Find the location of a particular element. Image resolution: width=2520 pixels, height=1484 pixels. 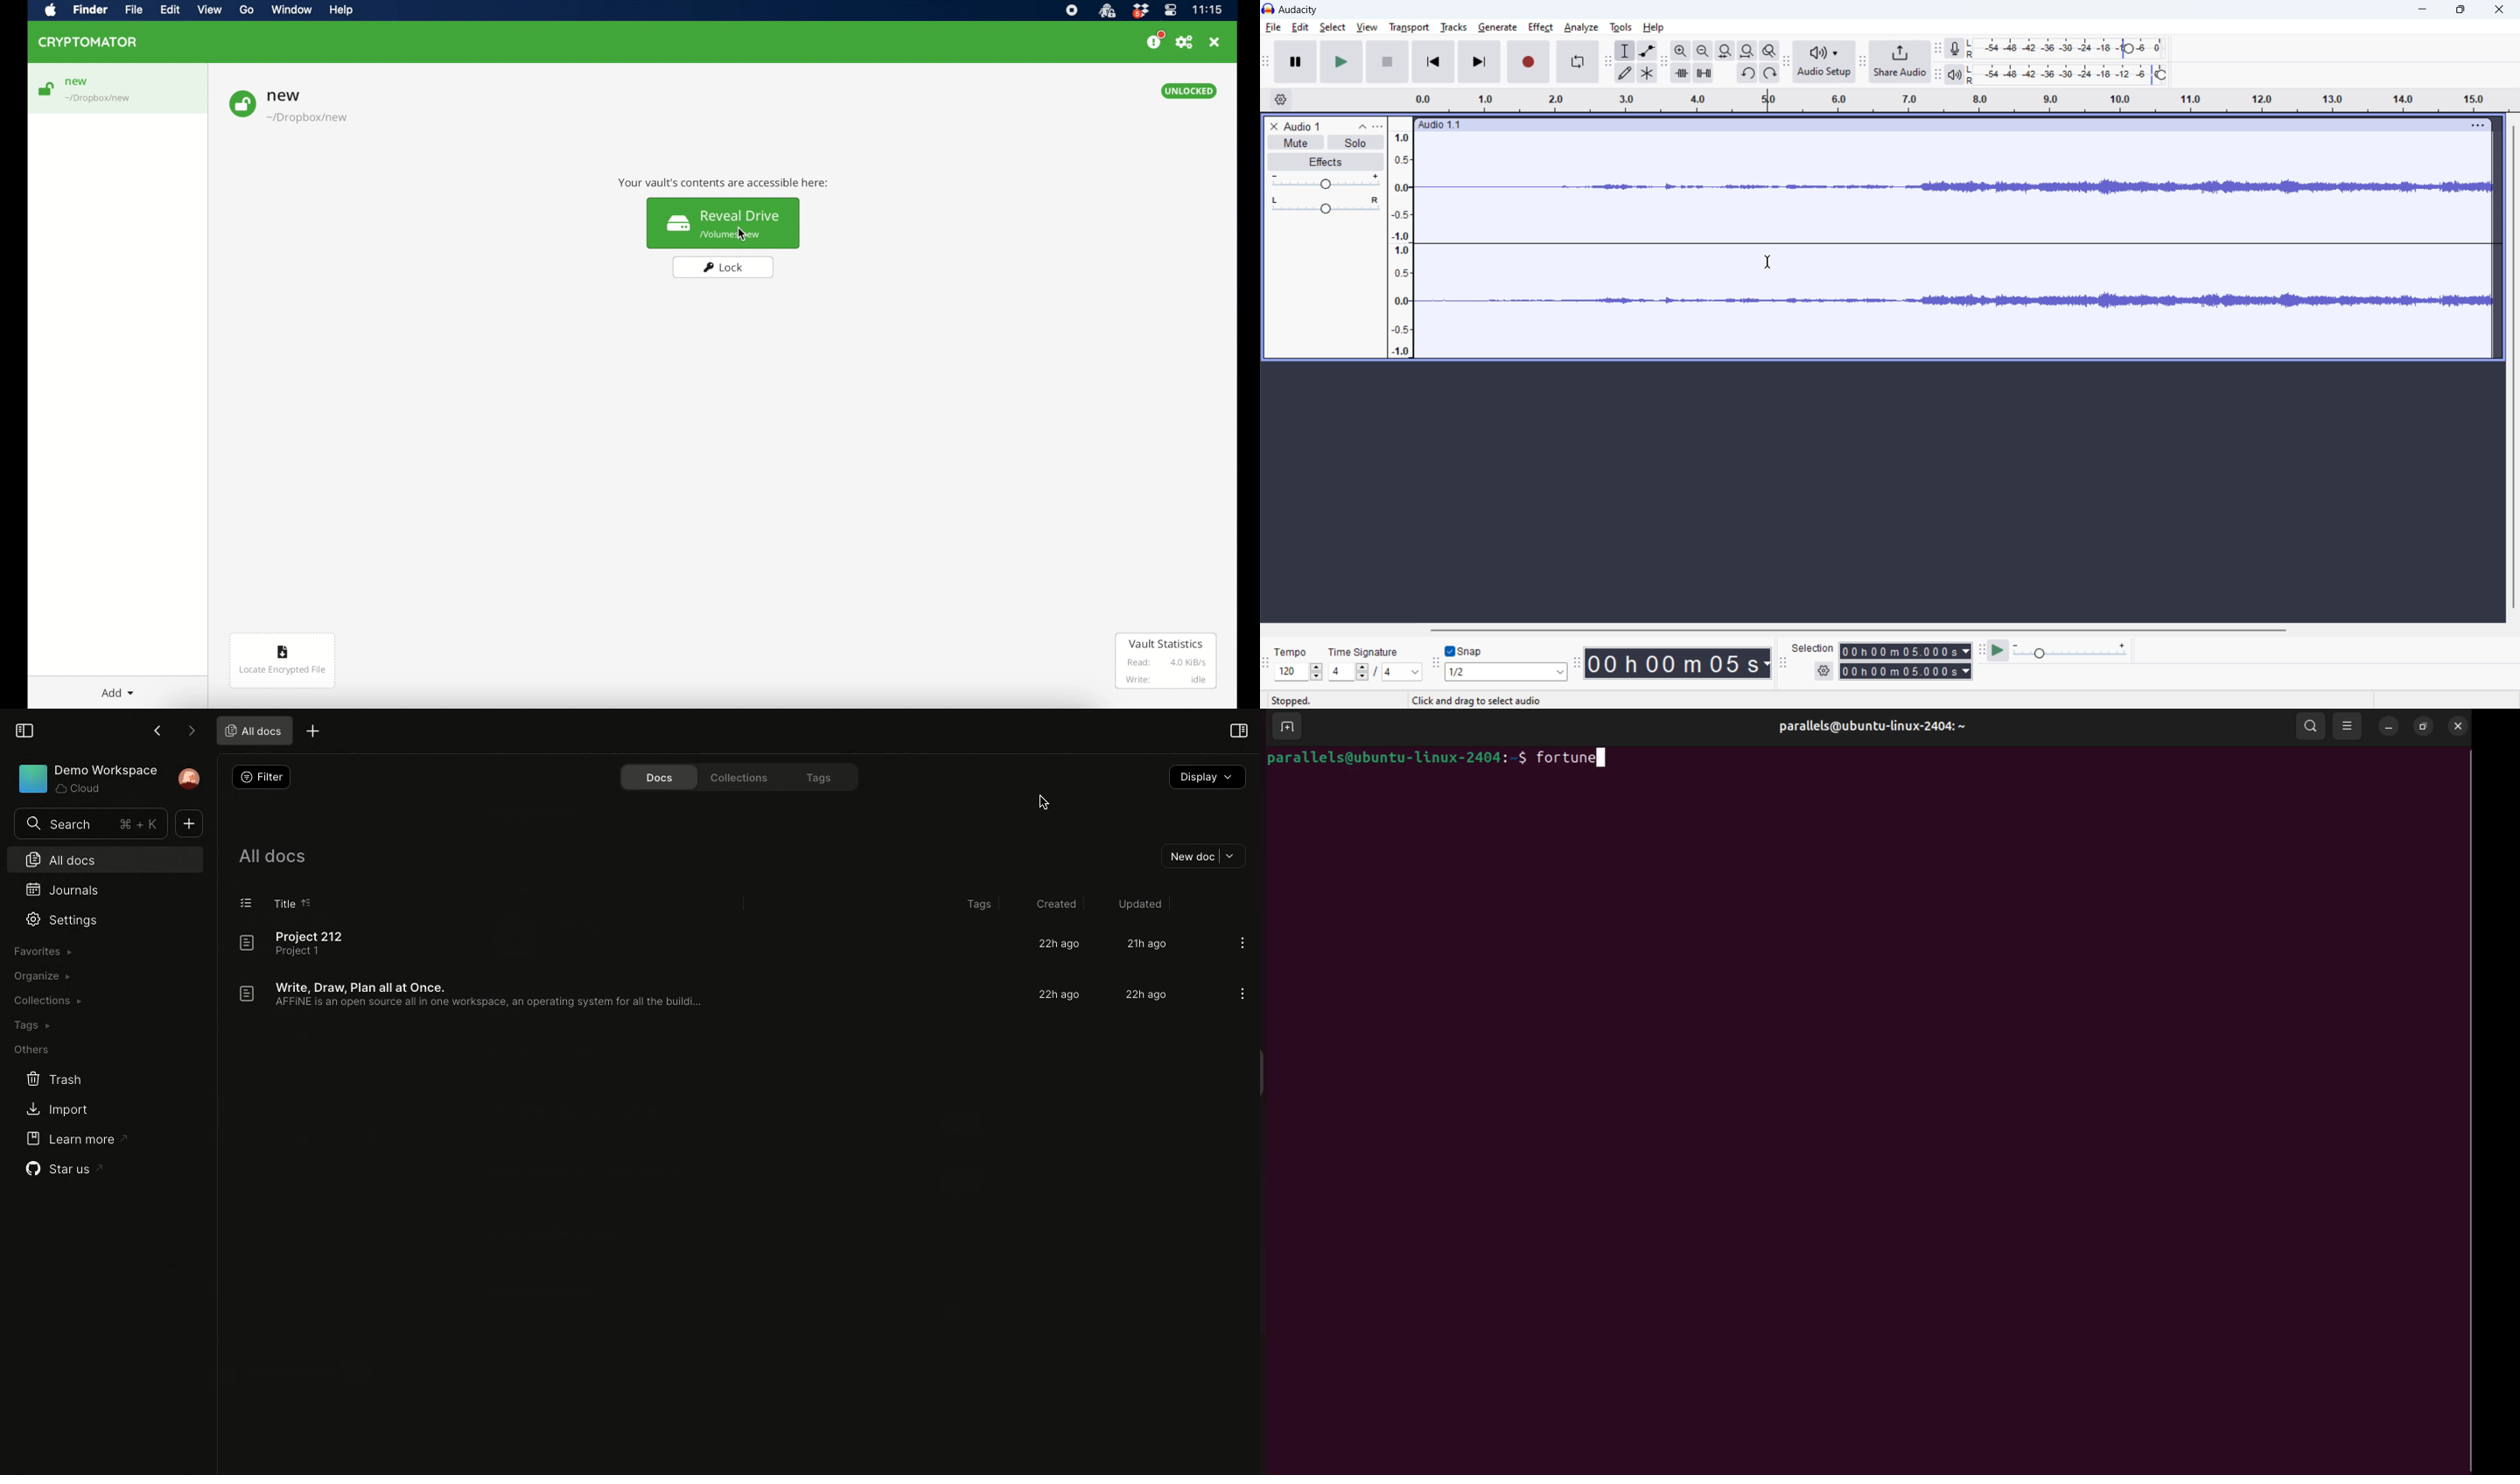

New tab is located at coordinates (313, 730).